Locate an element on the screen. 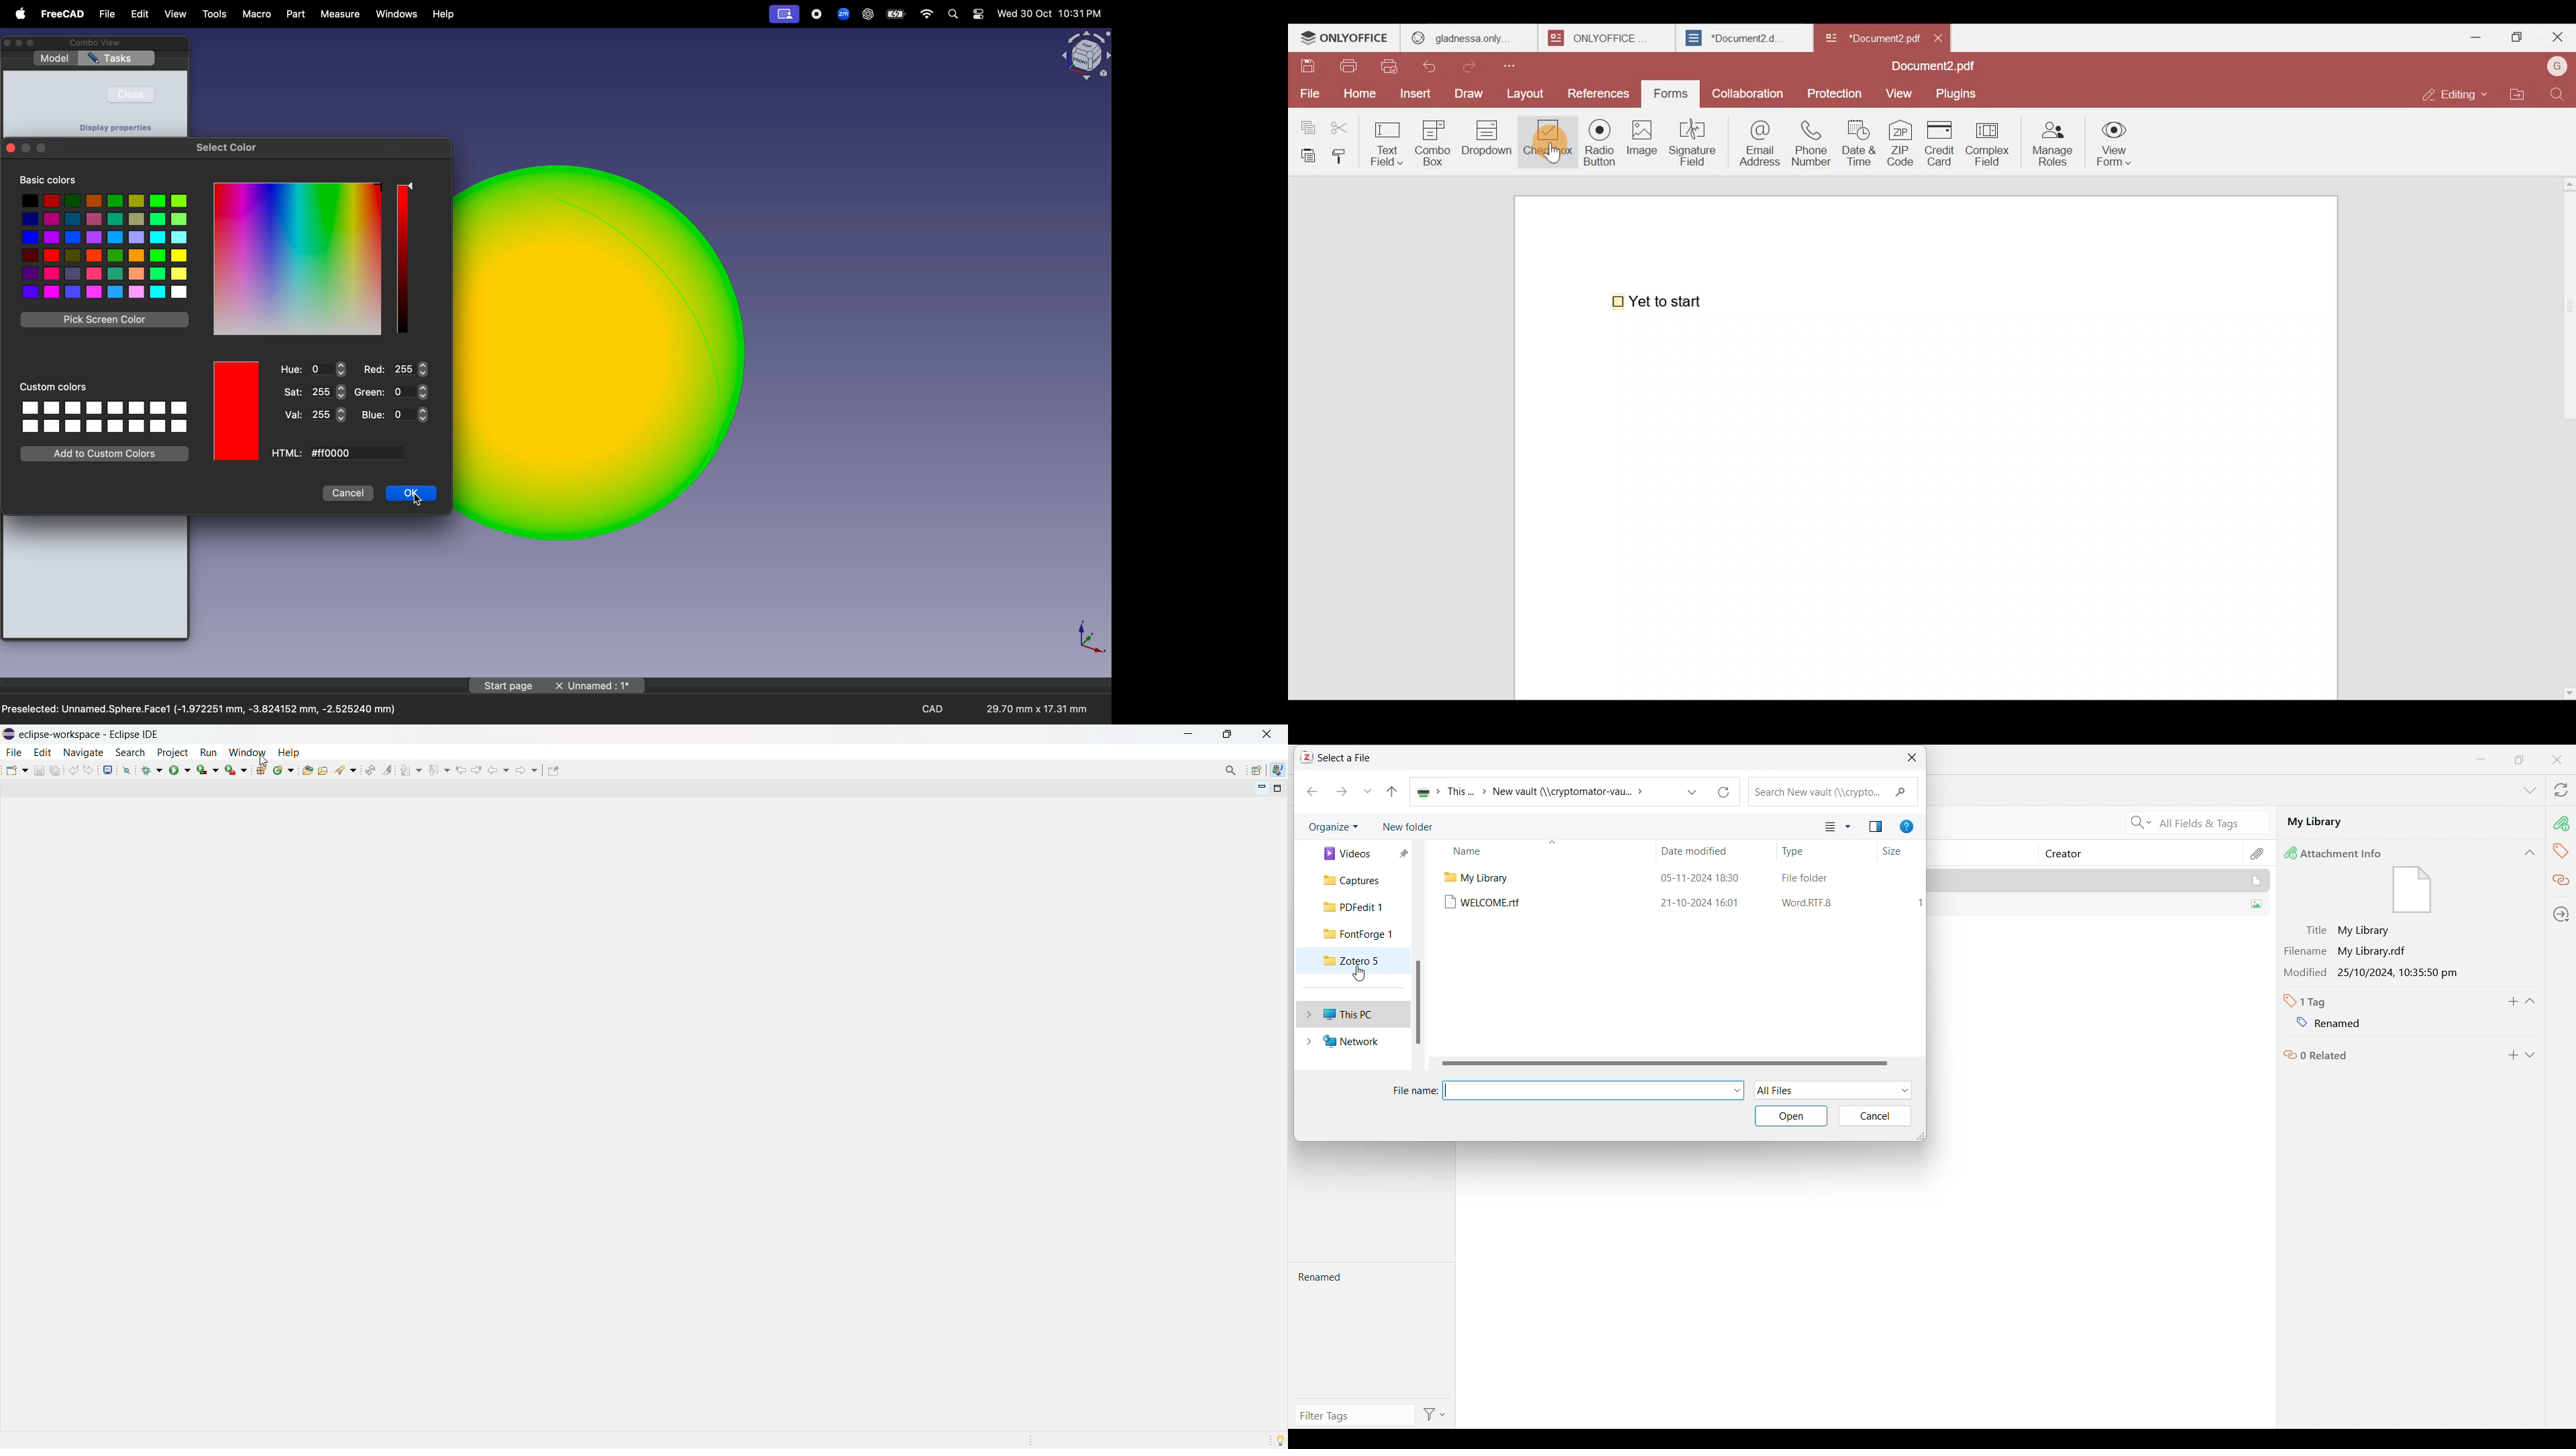 The width and height of the screenshot is (2576, 1456). View options is located at coordinates (1847, 826).